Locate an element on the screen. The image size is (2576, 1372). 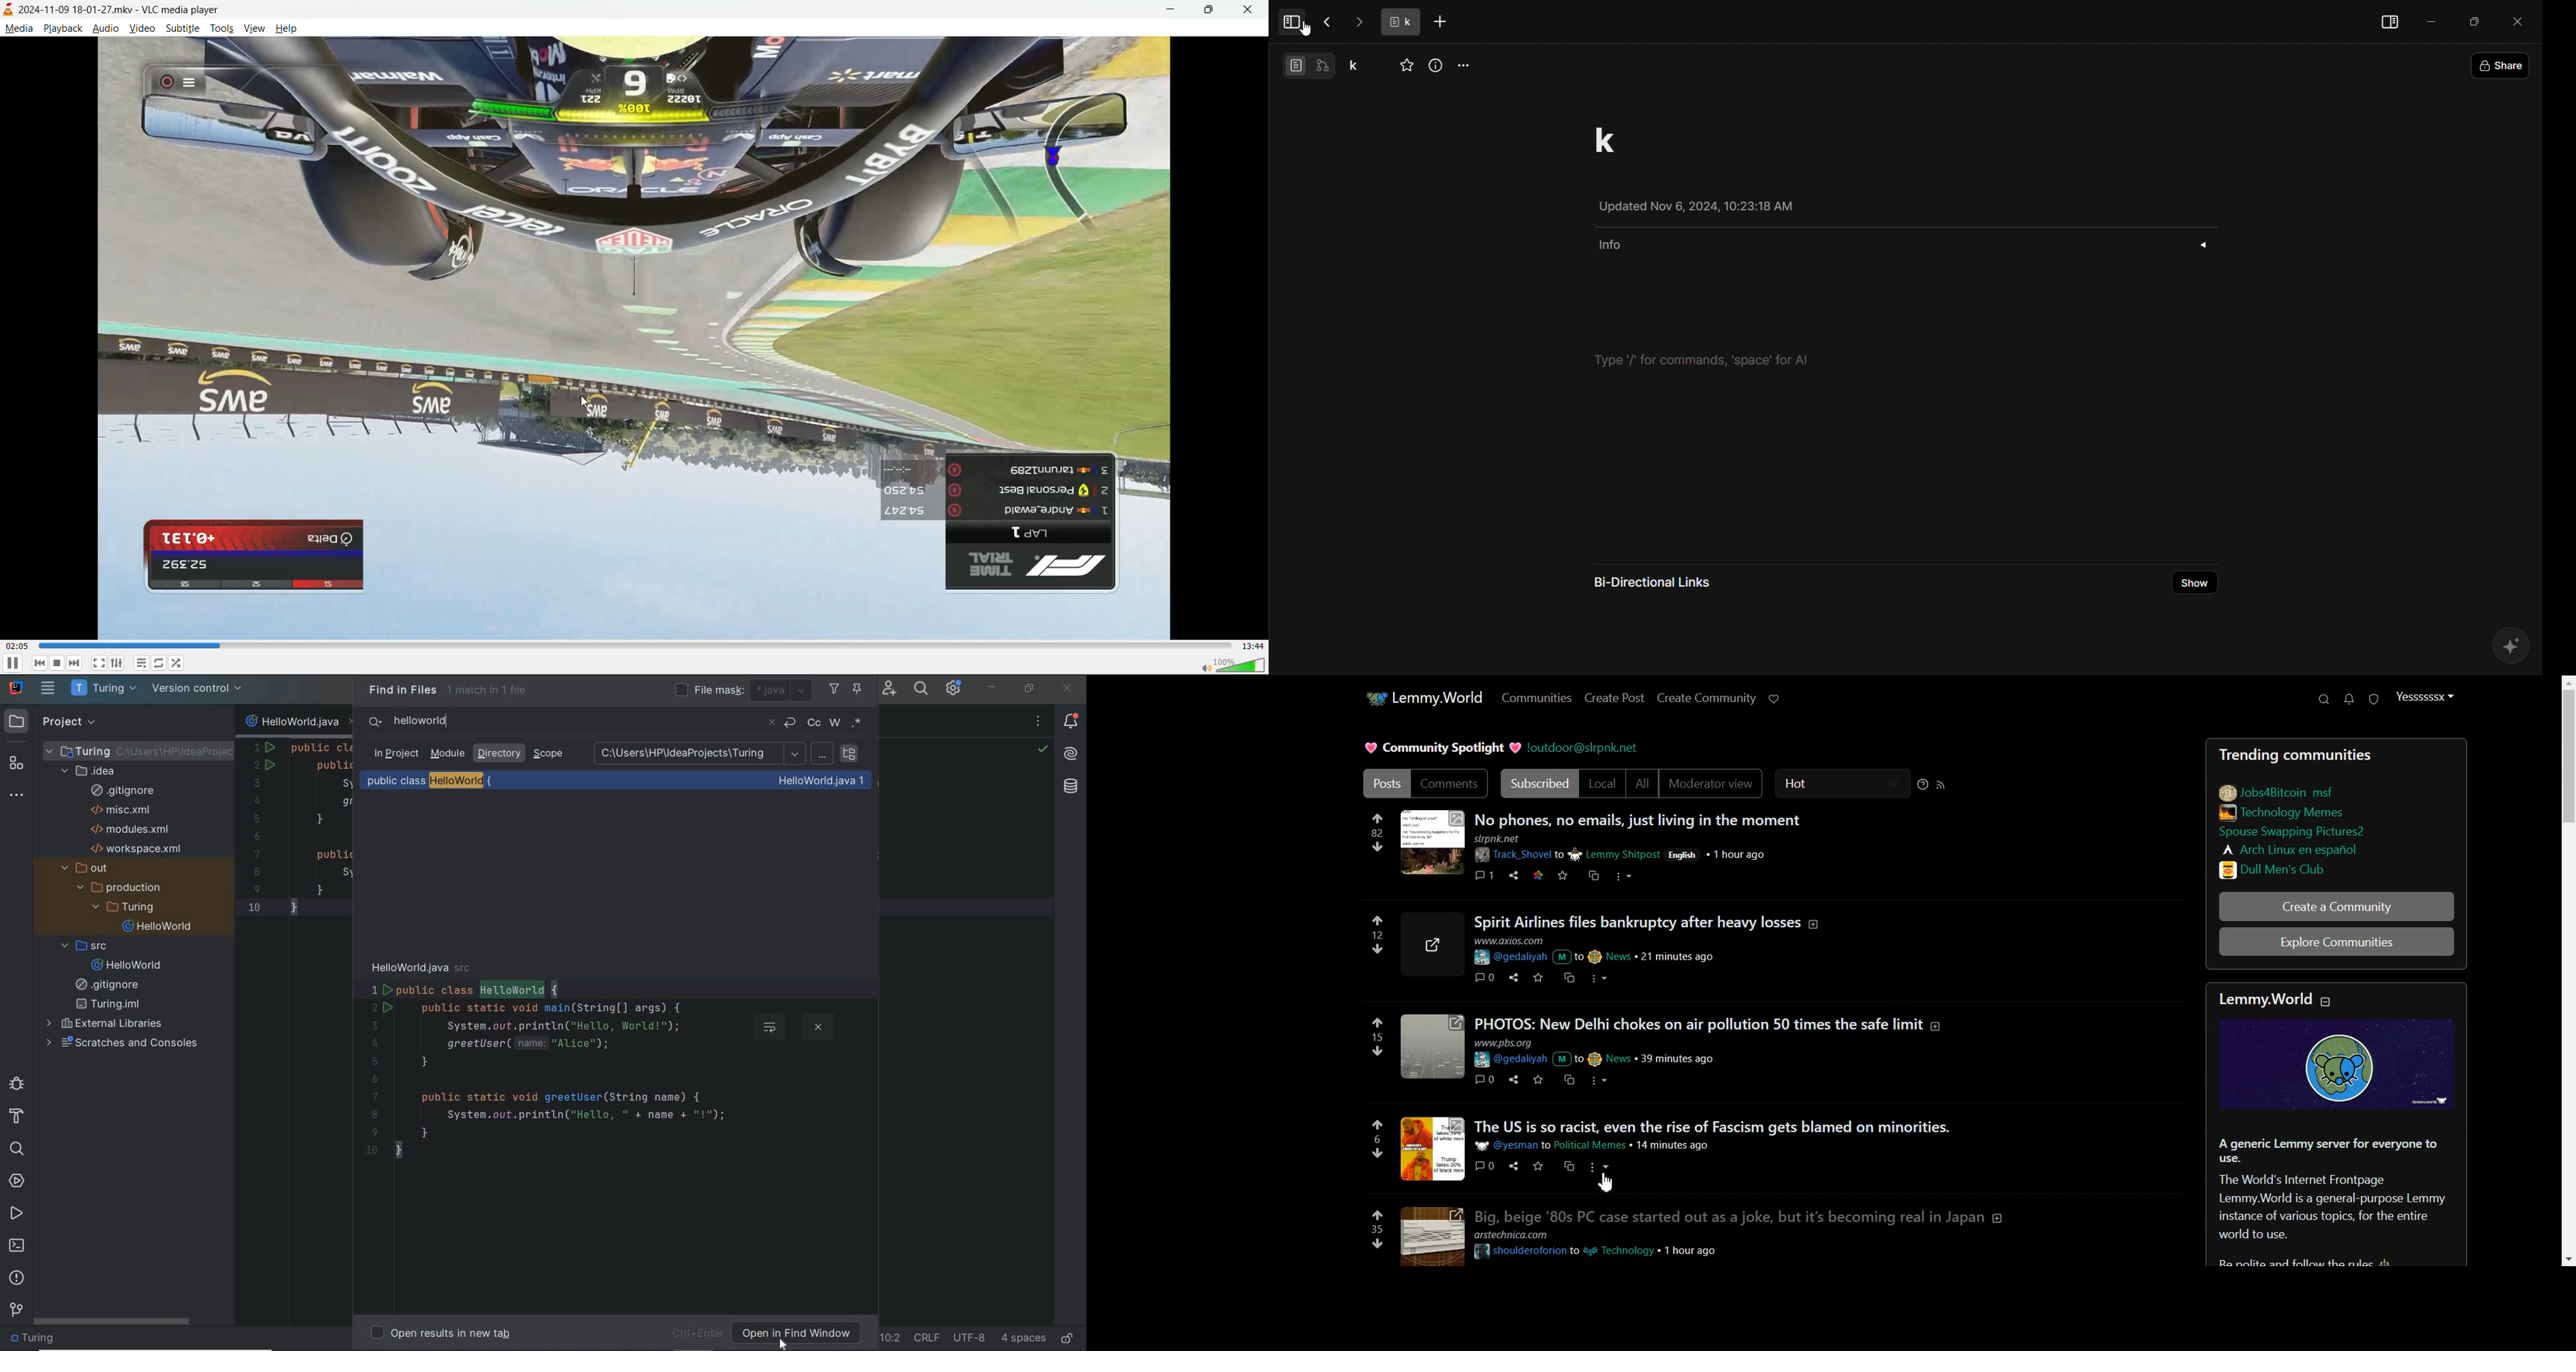
numbers is located at coordinates (1377, 1229).